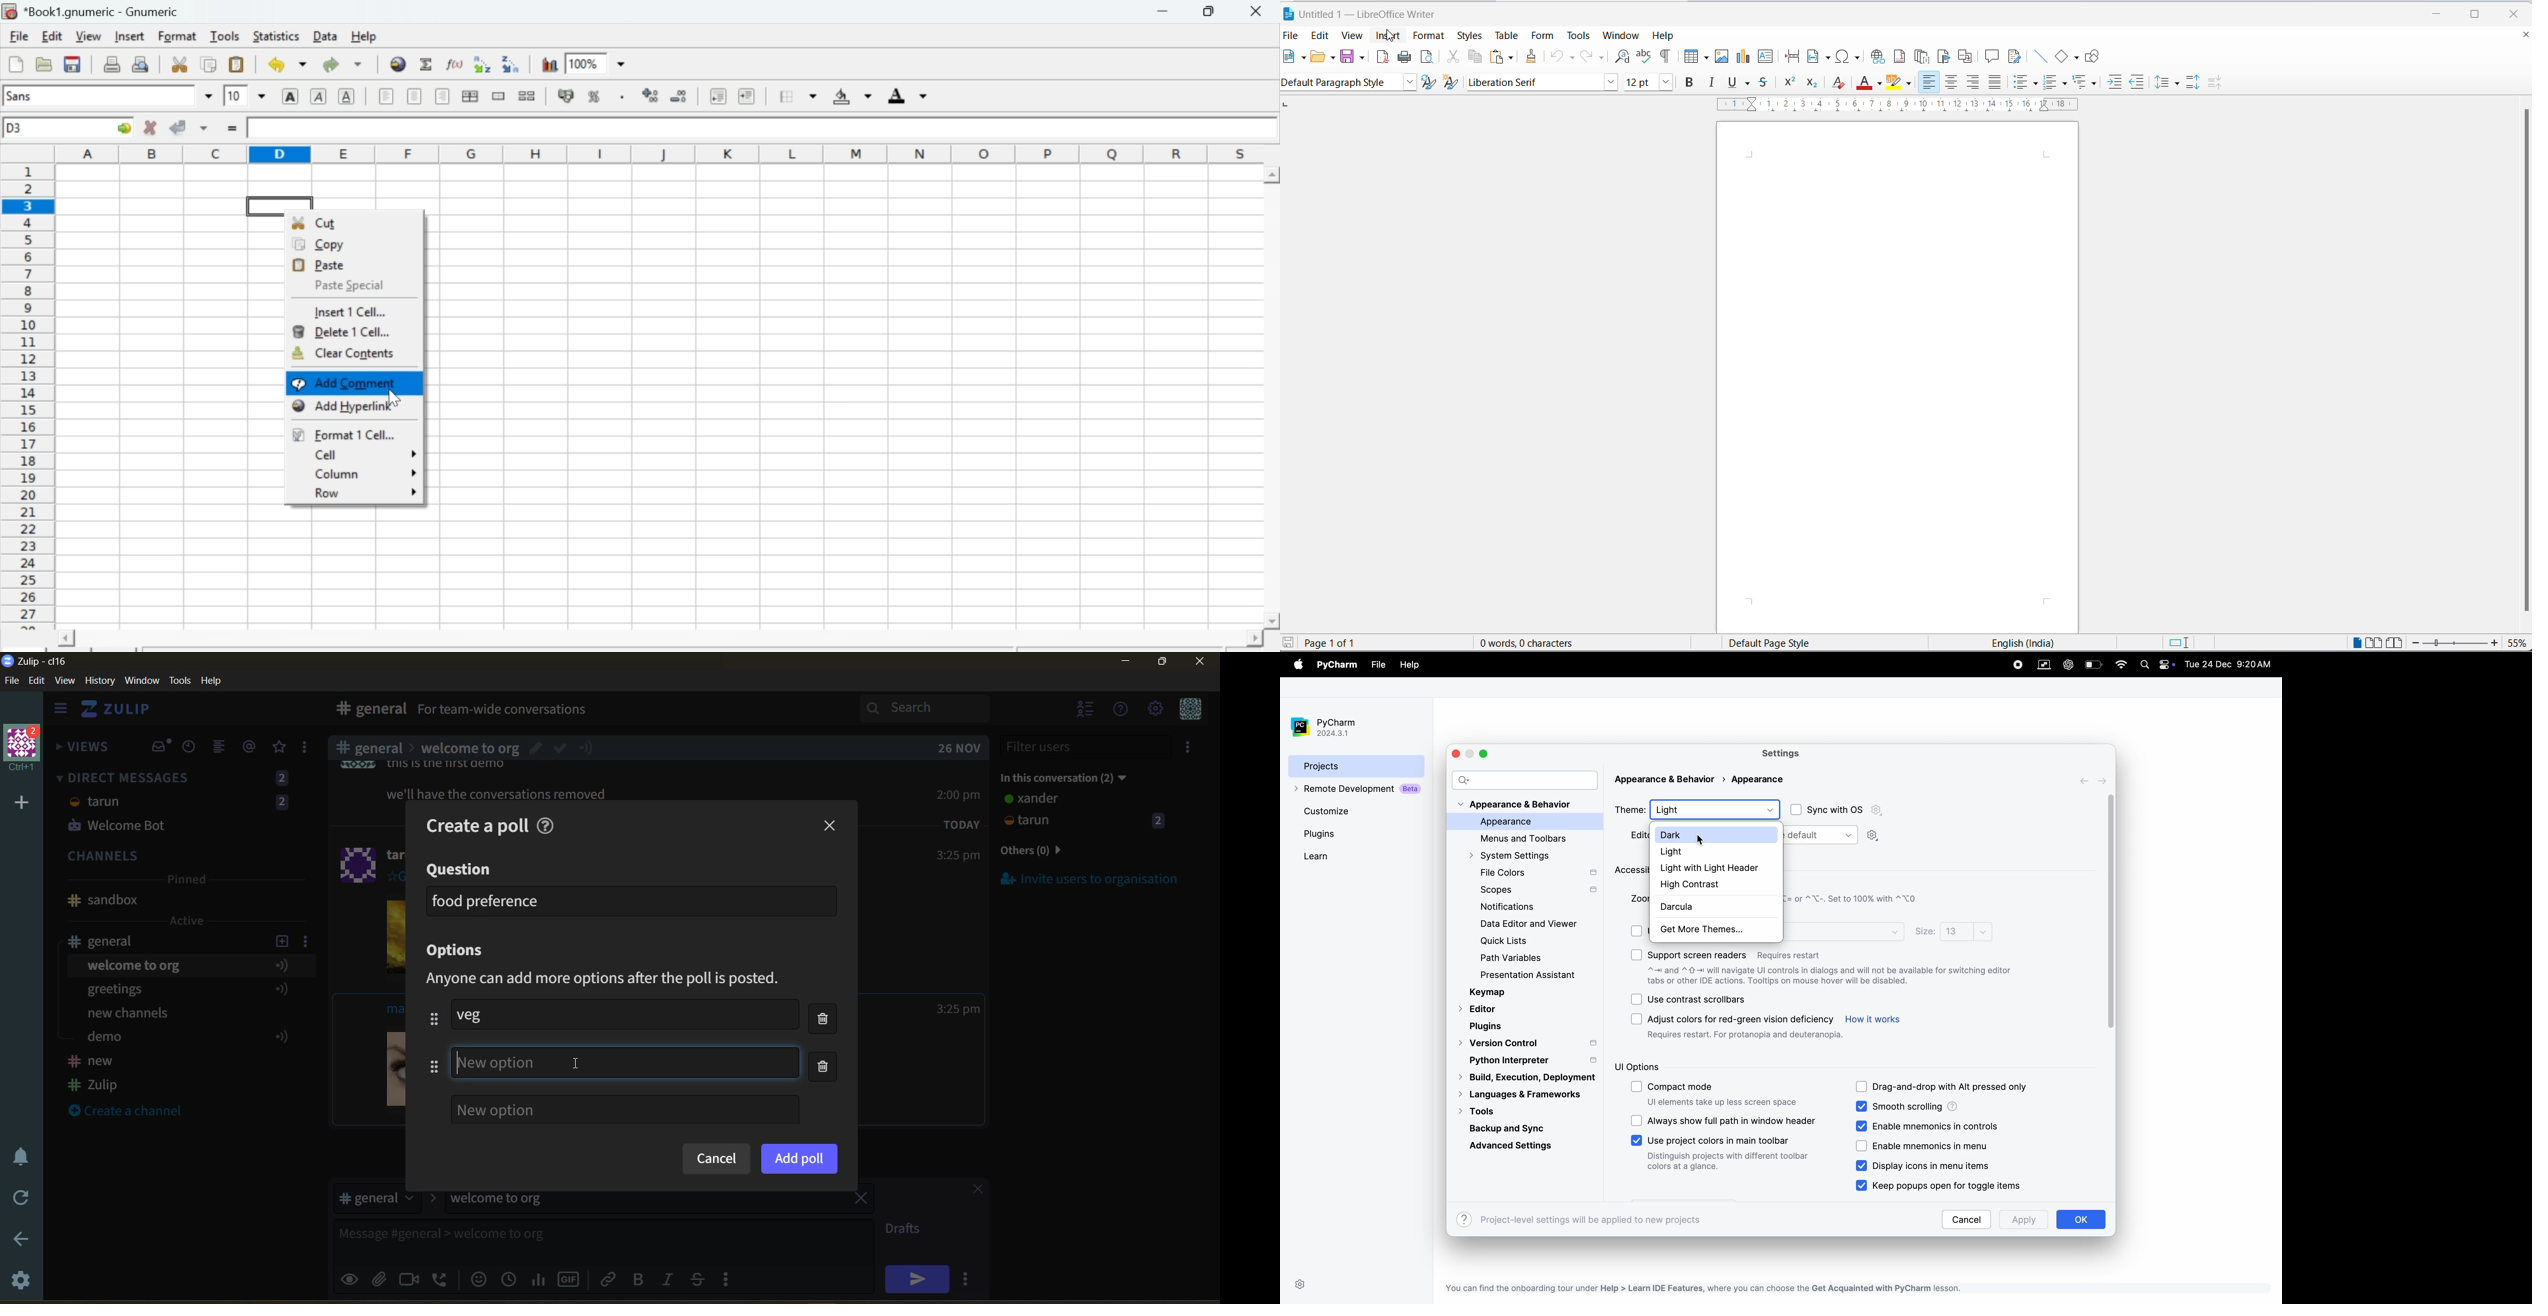  I want to click on preview, so click(351, 1277).